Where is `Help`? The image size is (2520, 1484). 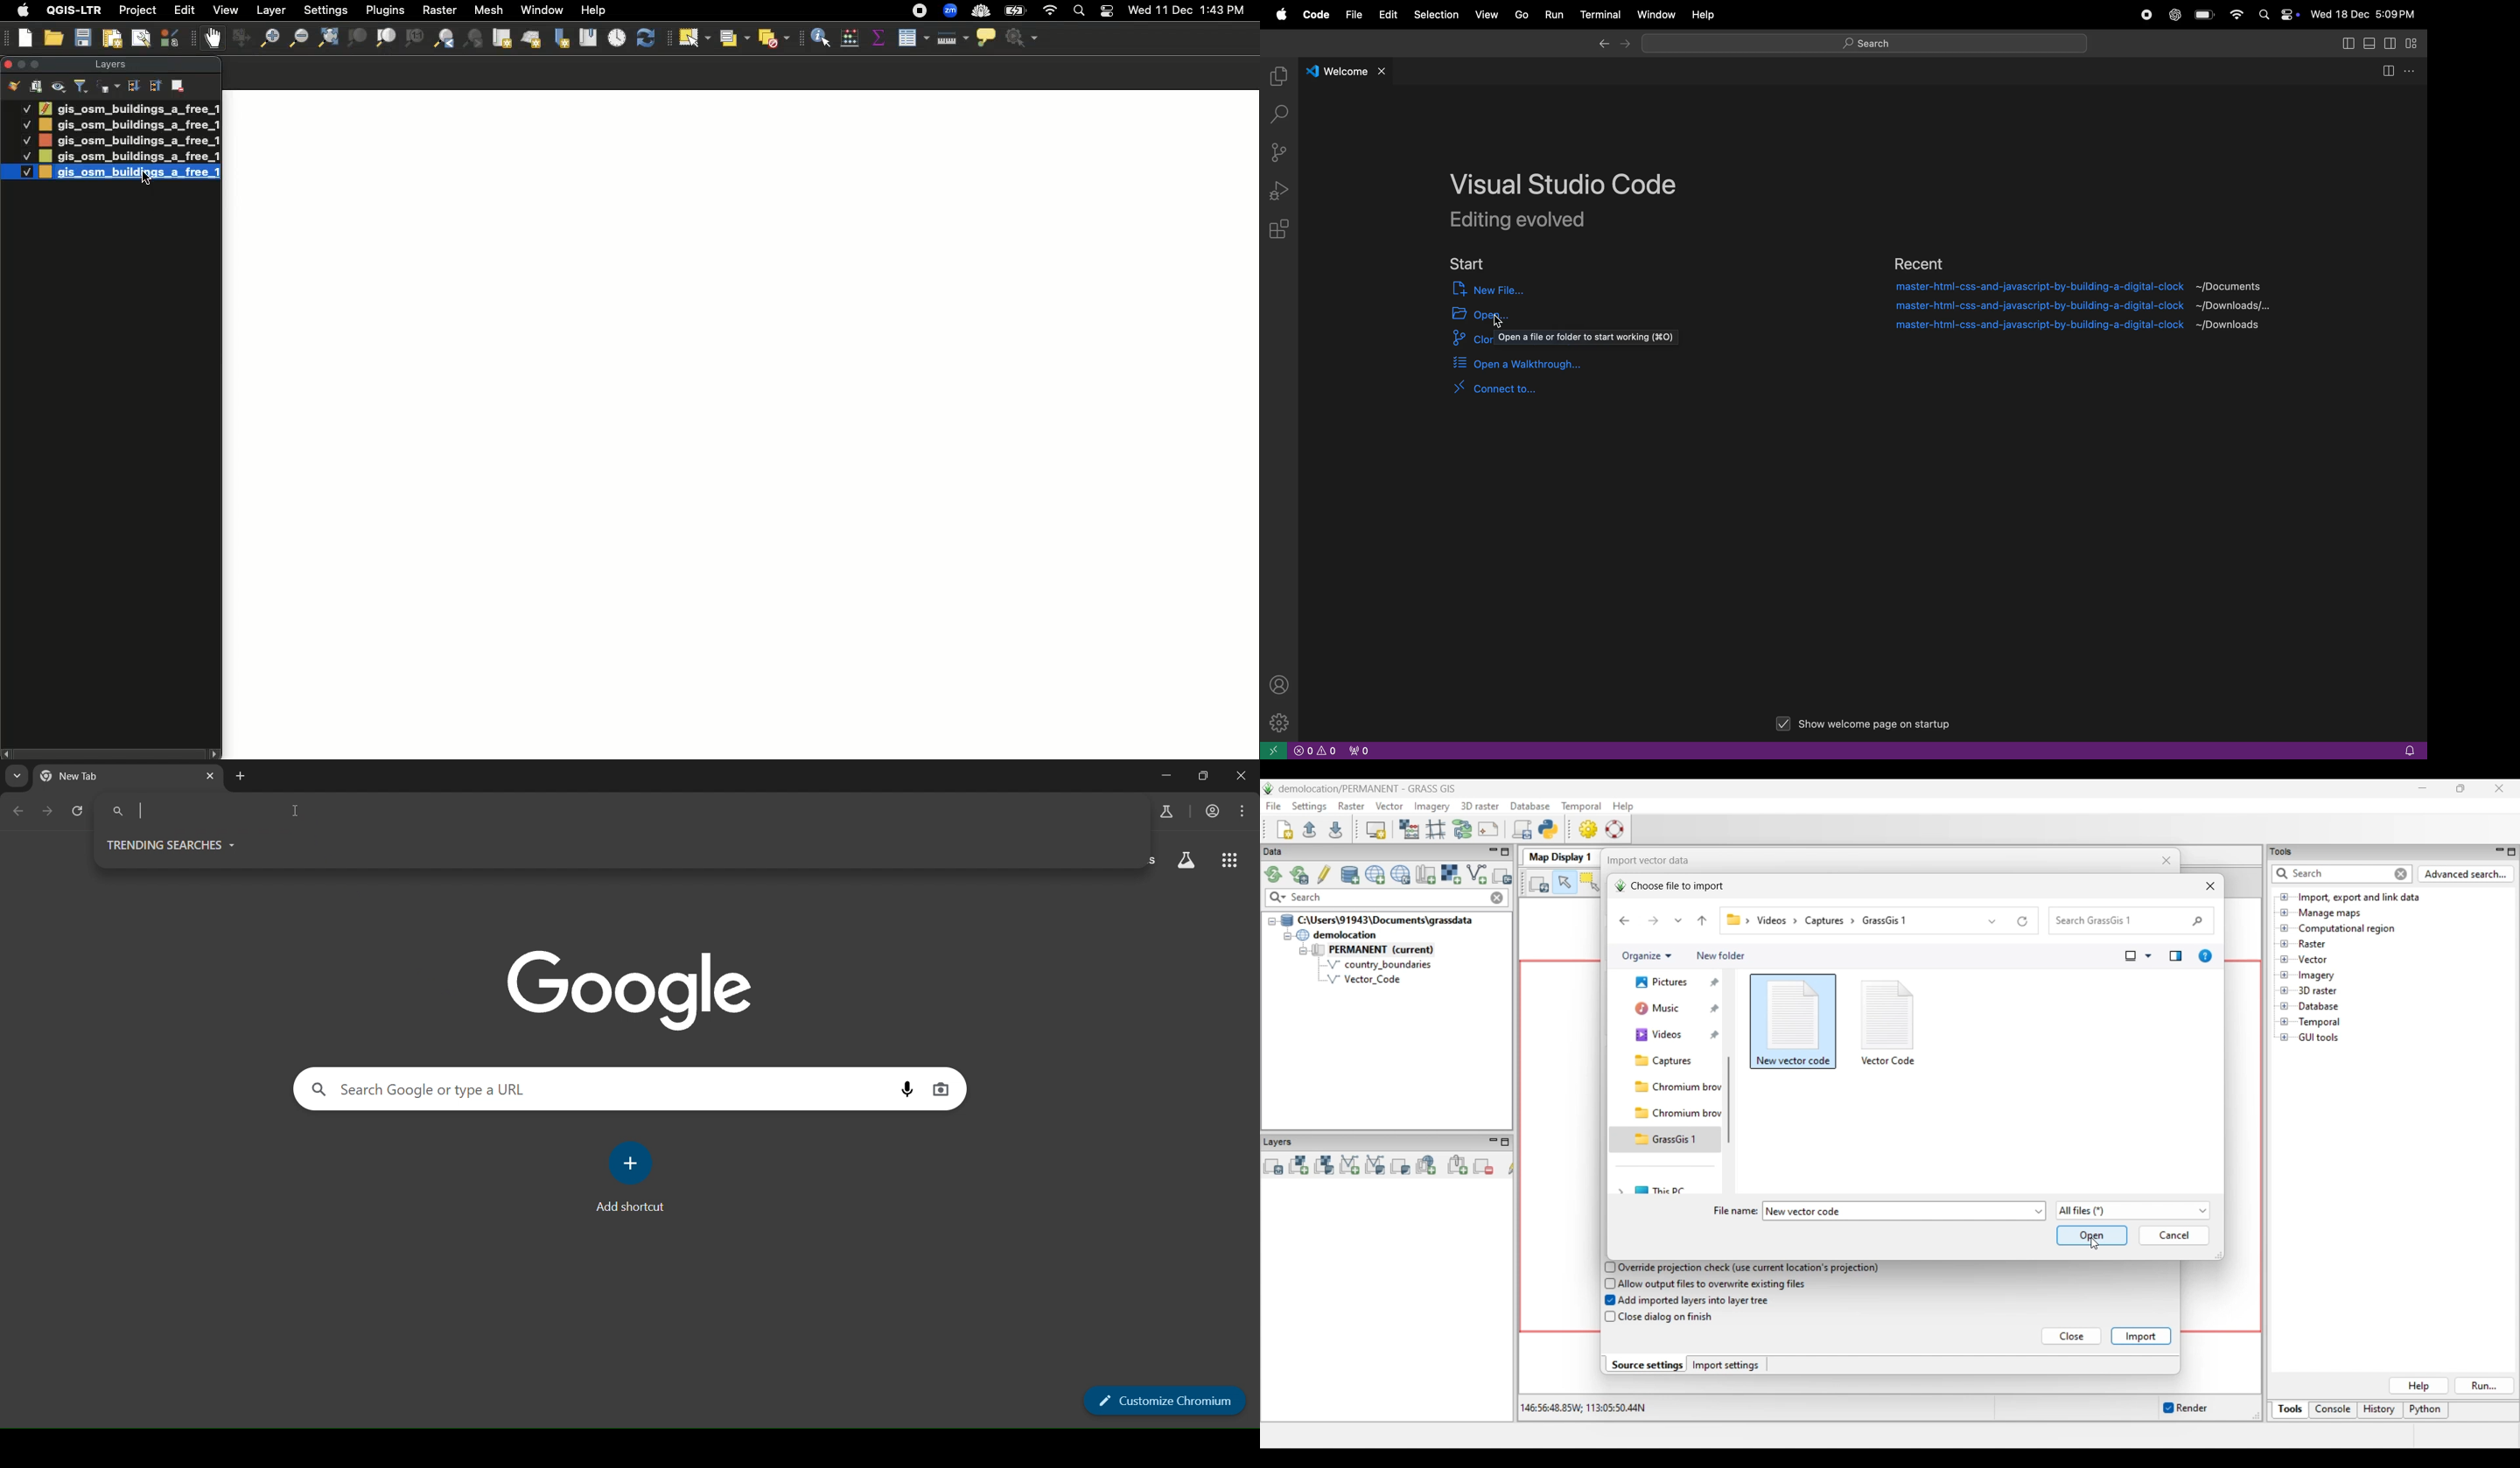
Help is located at coordinates (593, 10).